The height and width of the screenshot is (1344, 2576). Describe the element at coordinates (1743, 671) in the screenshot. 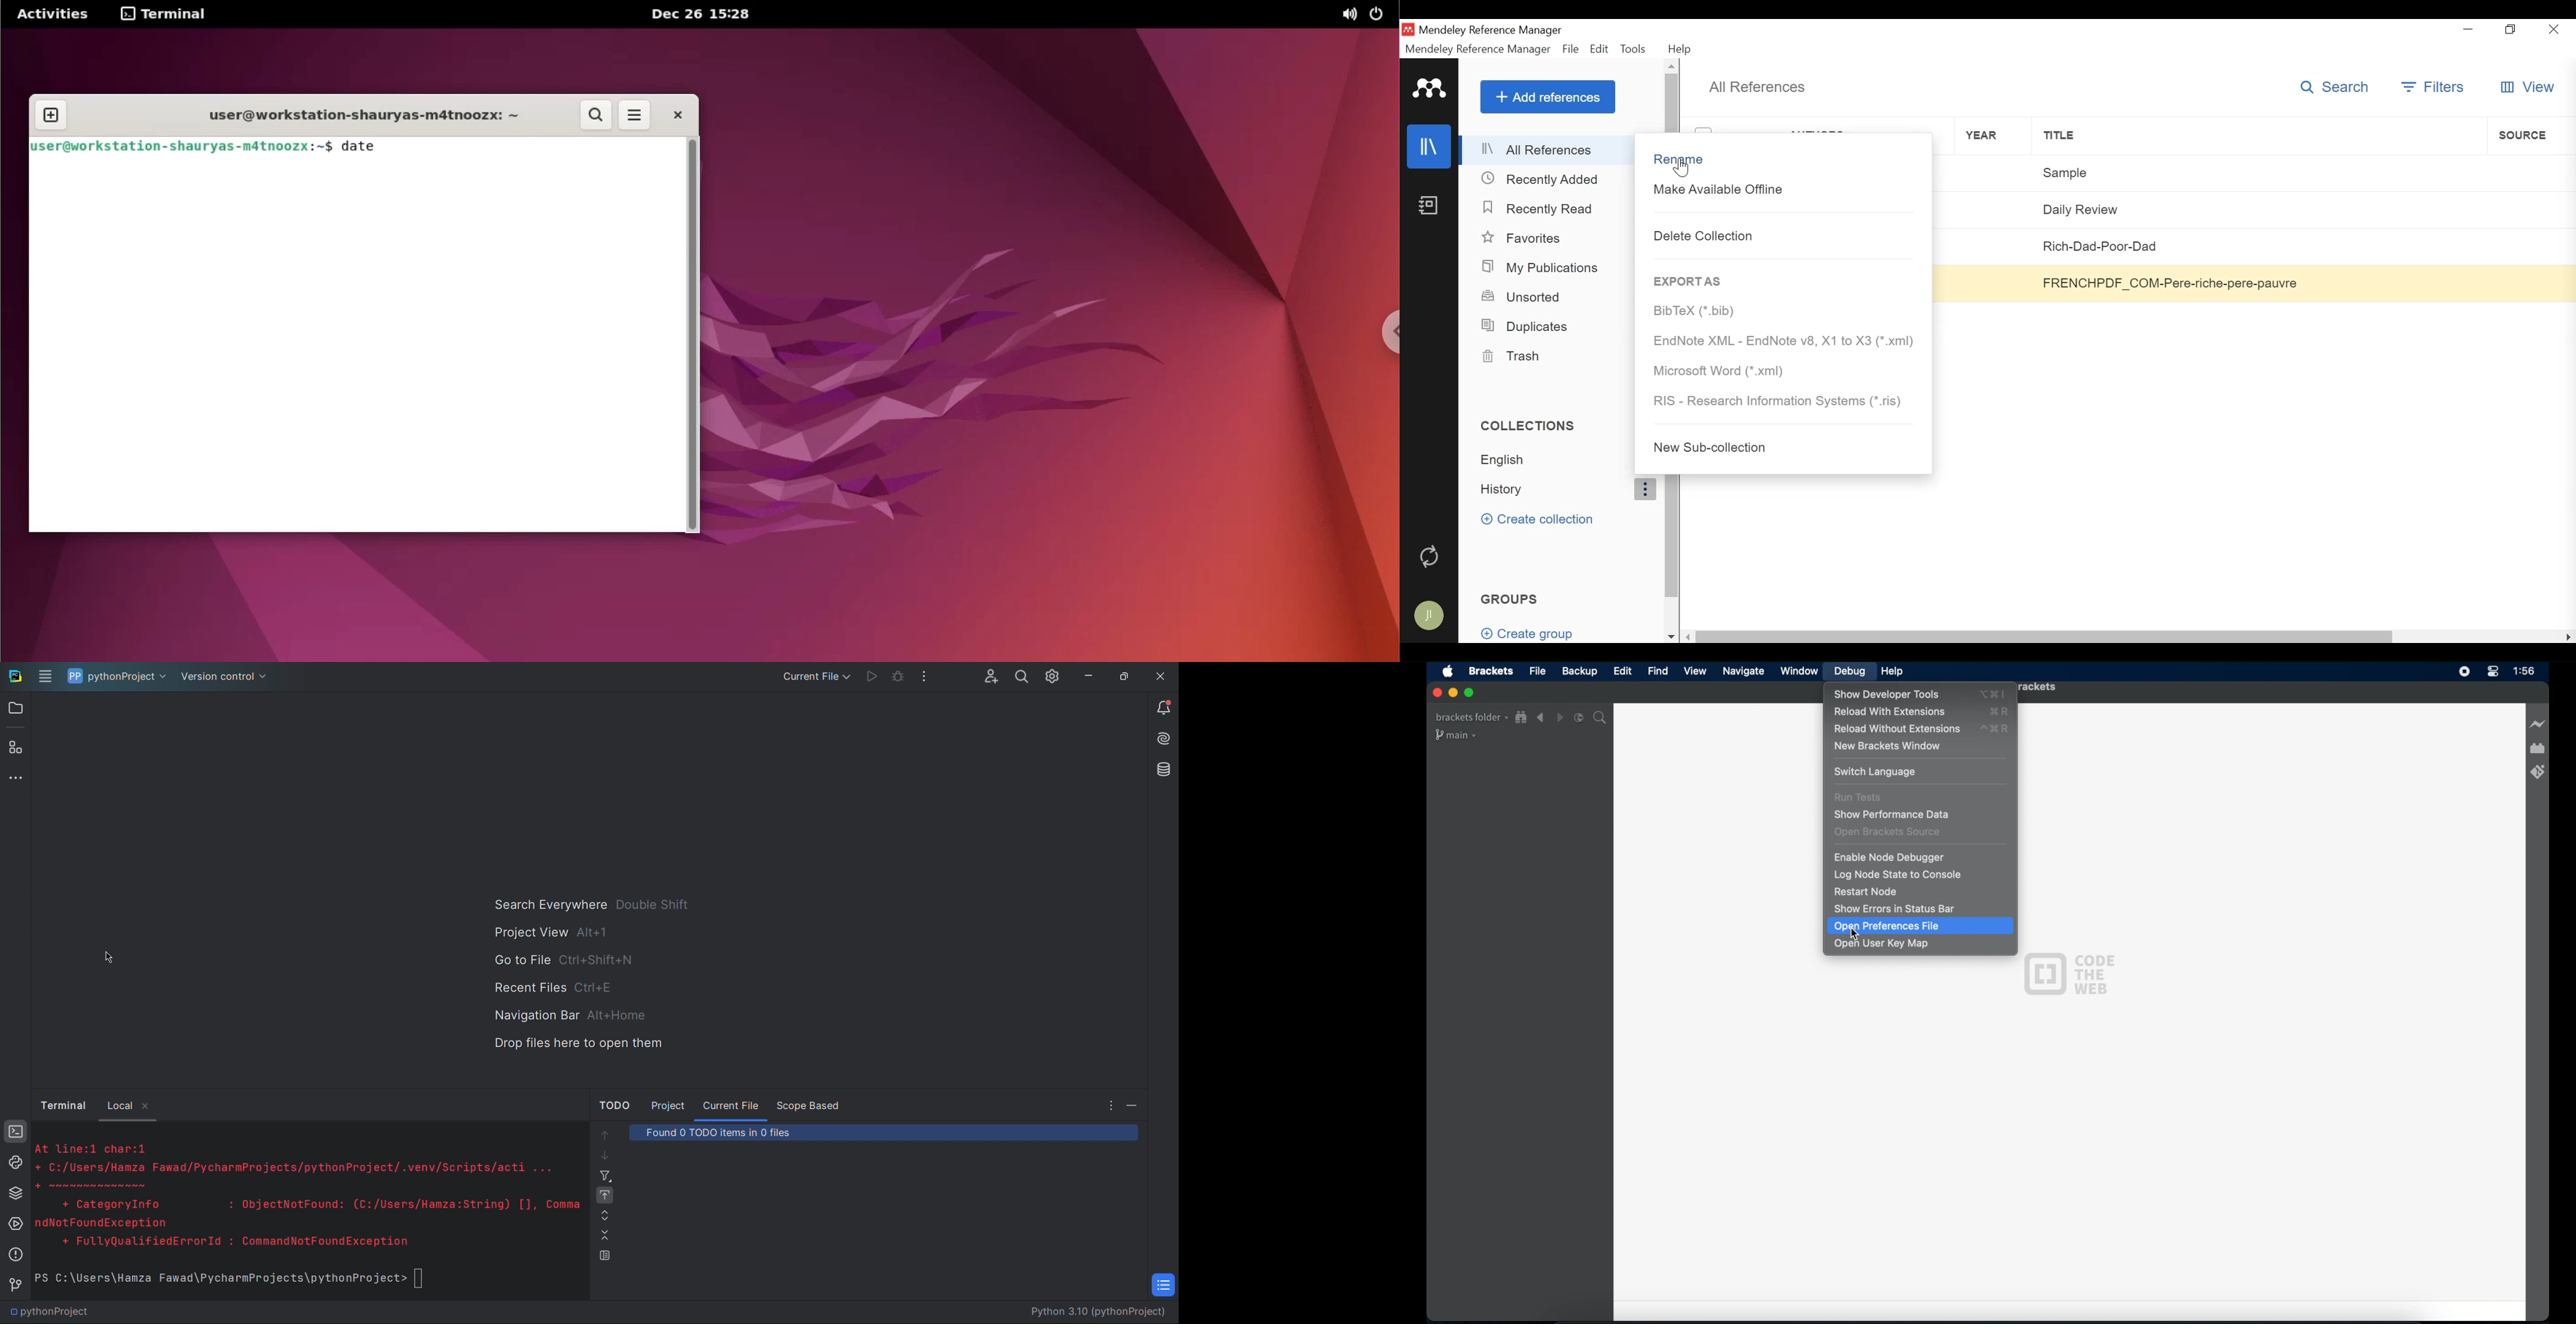

I see `navigate` at that location.